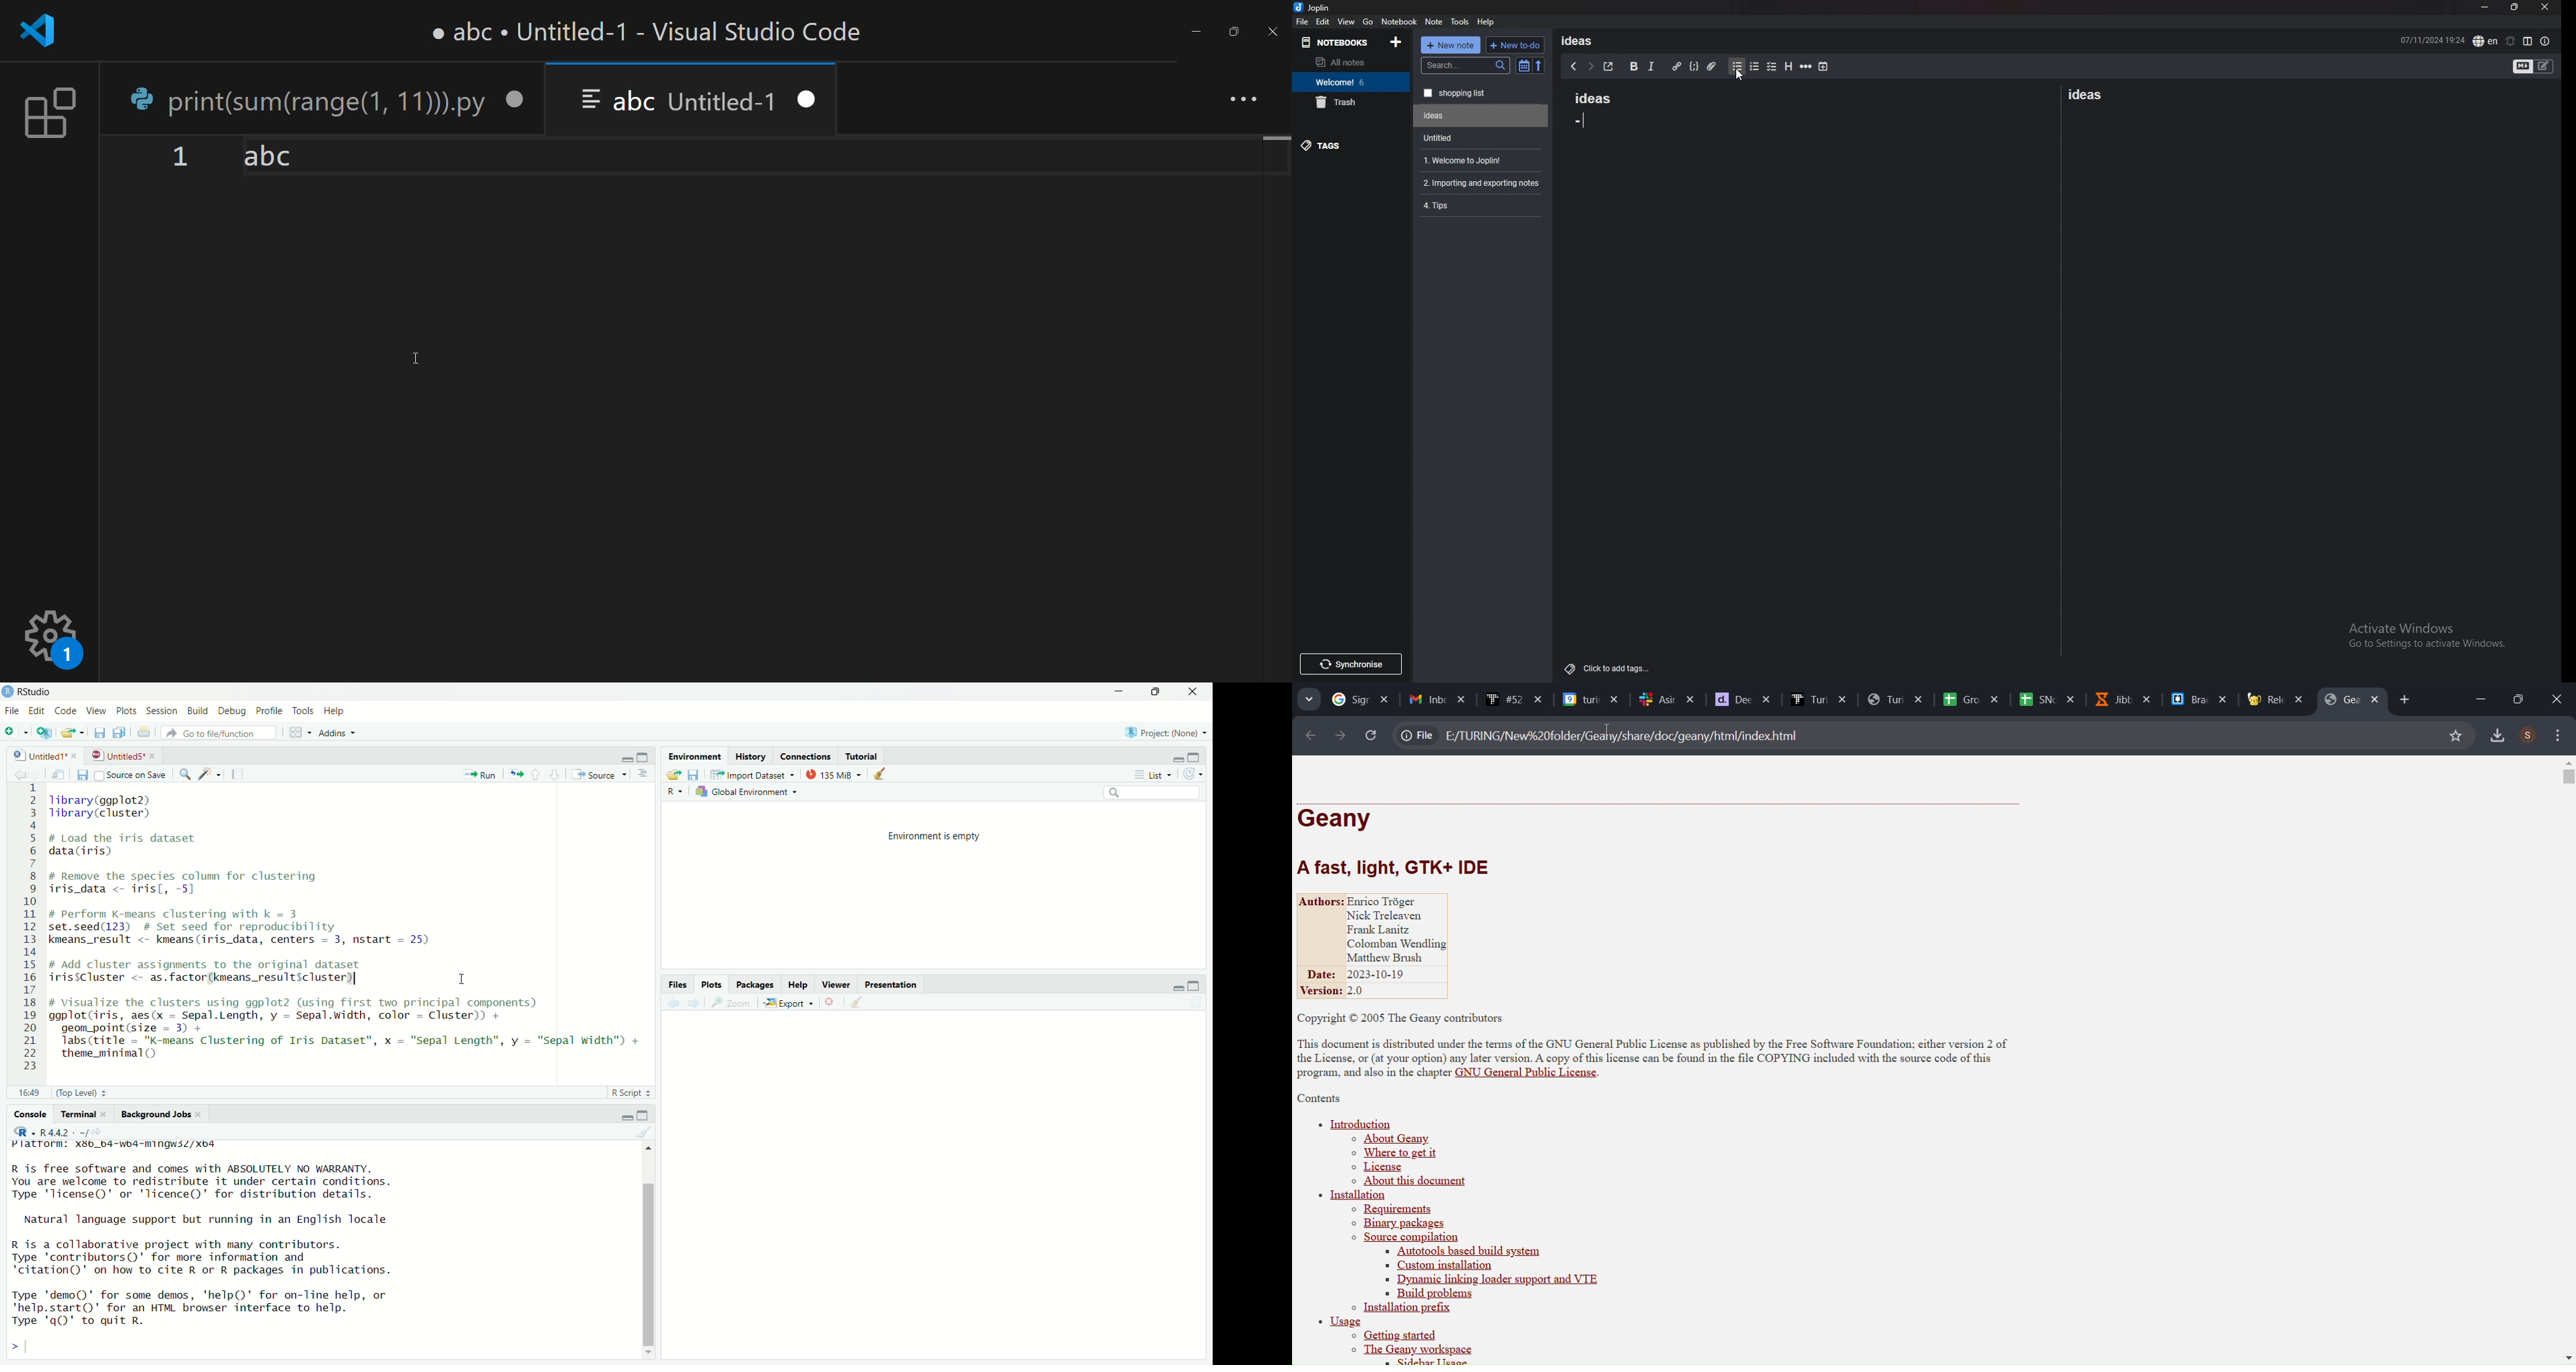  I want to click on Type 'demo()' for some demos, 'help()' for on-Tine help, or
"help.start()' for an HTML browser interface to help.
Type 'q()' to quit R., so click(248, 1309).